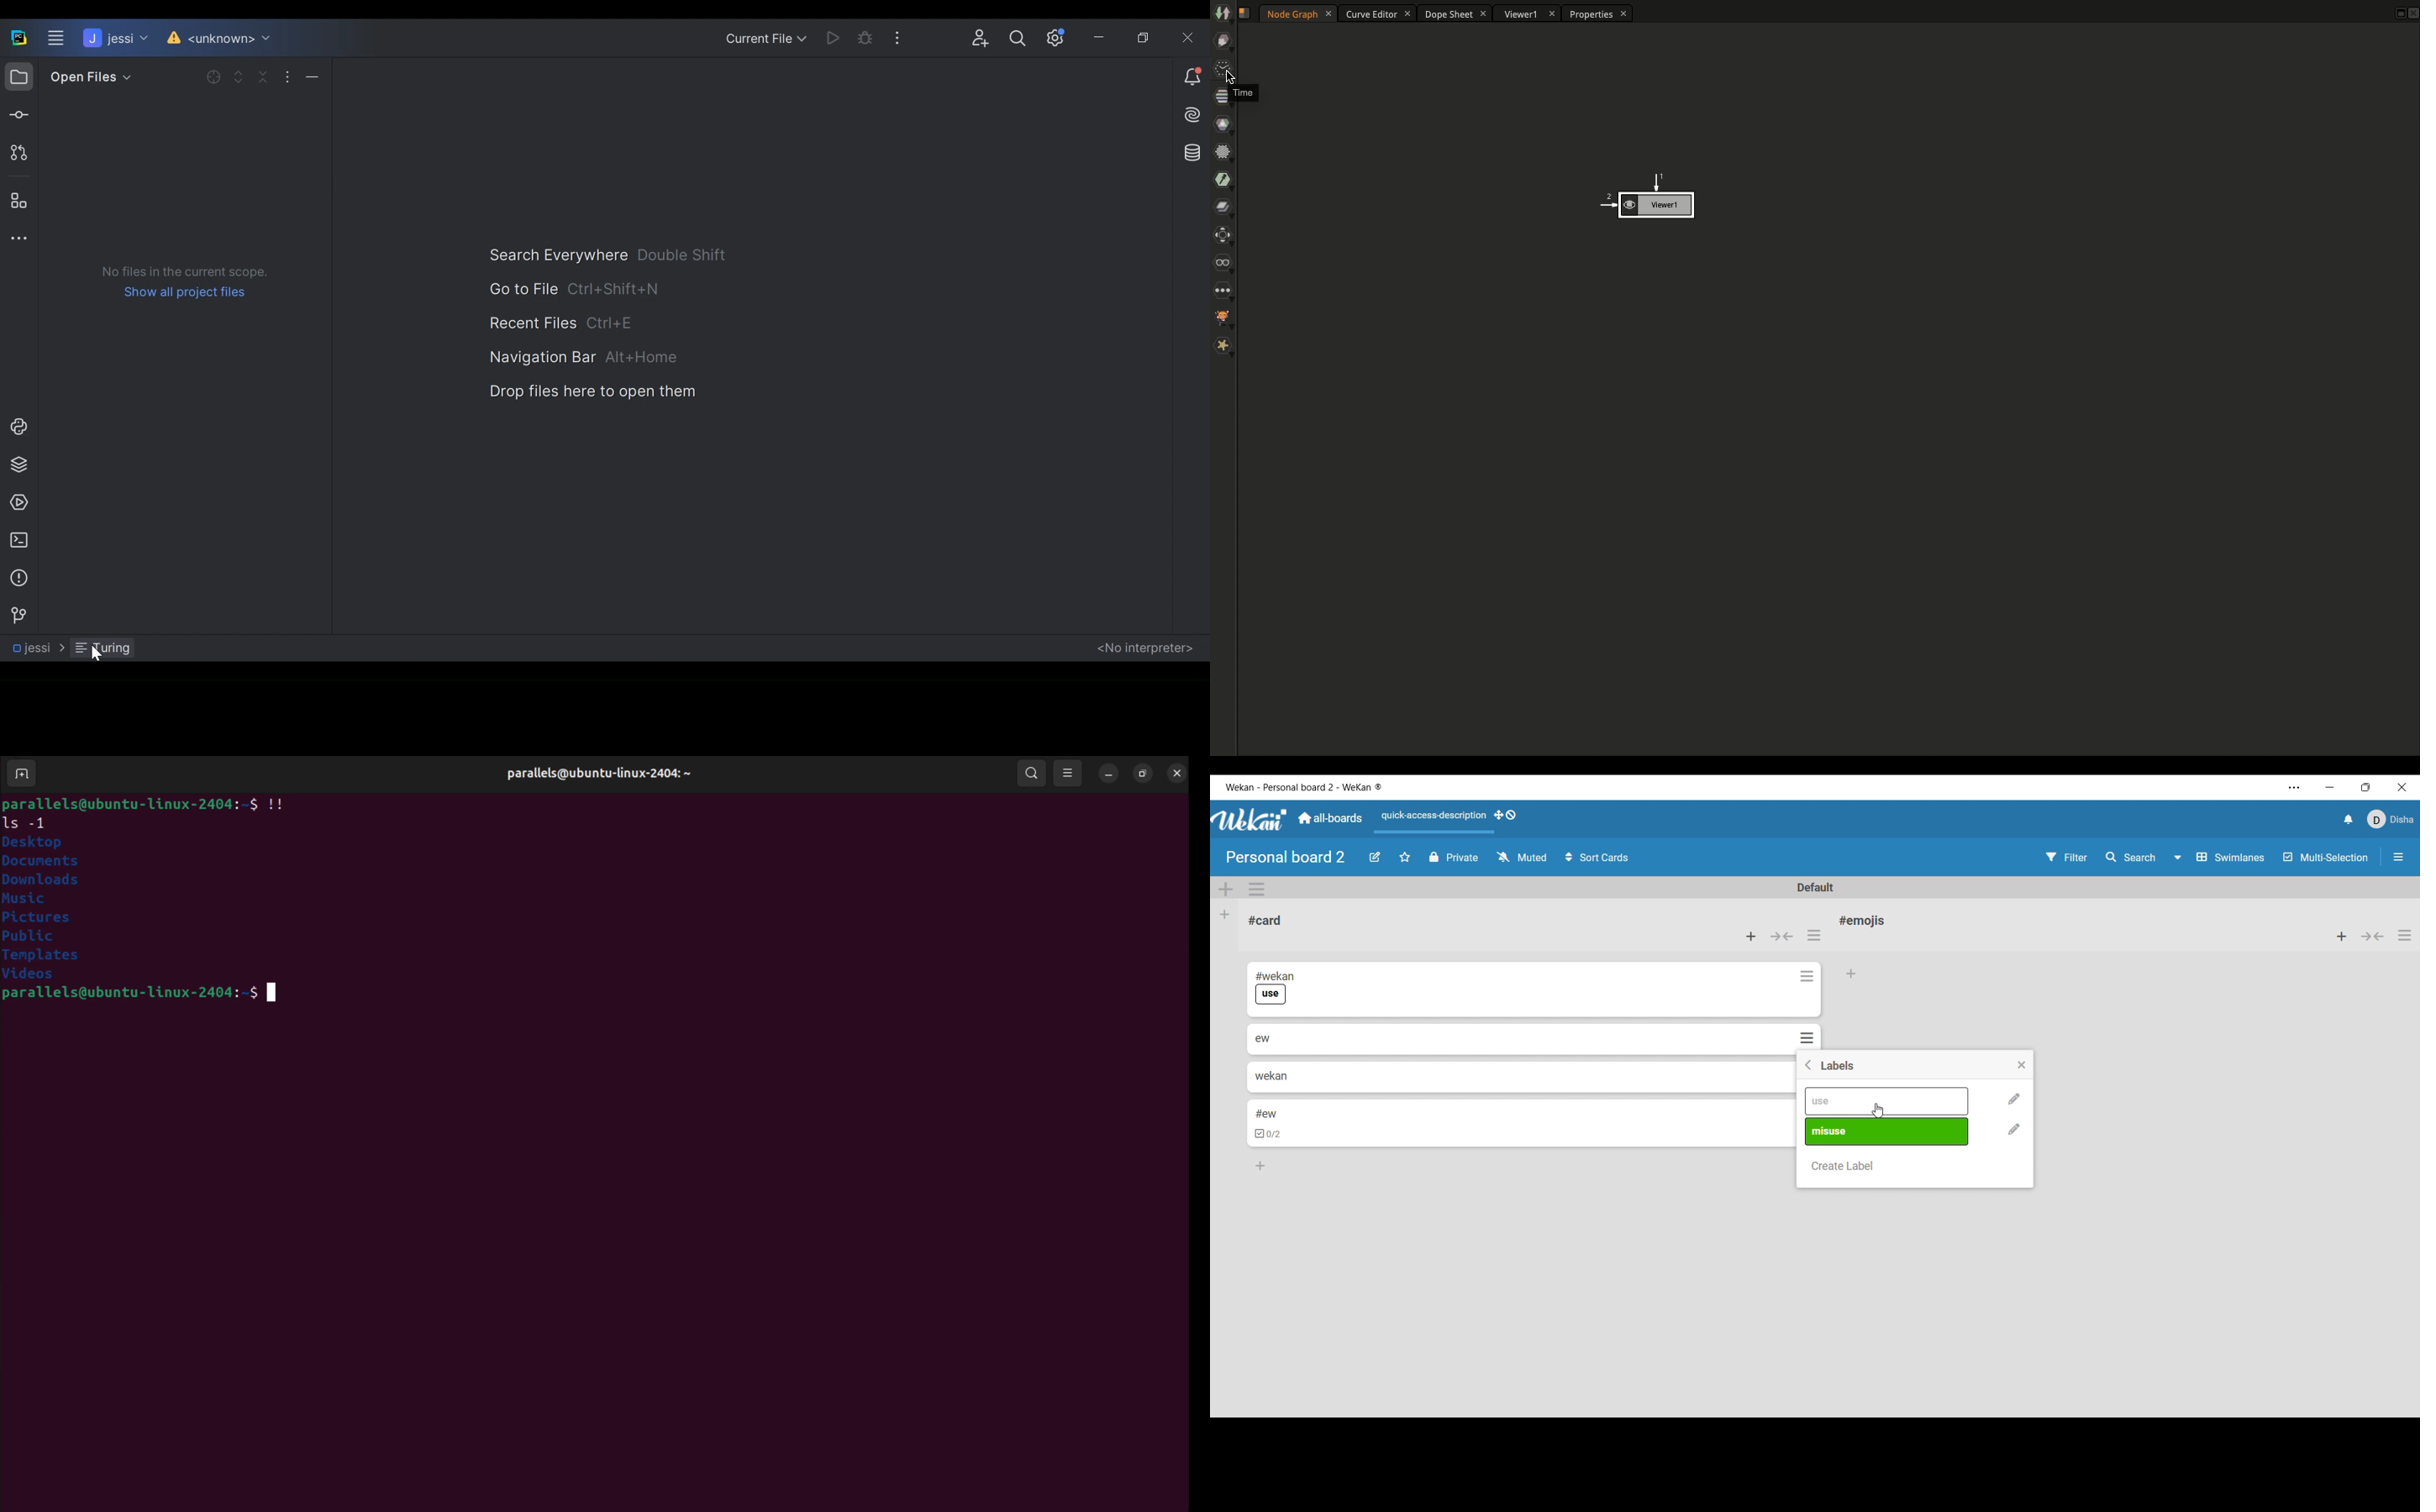 The height and width of the screenshot is (1512, 2436). Describe the element at coordinates (2015, 1129) in the screenshot. I see `Change name and color of respective label` at that location.